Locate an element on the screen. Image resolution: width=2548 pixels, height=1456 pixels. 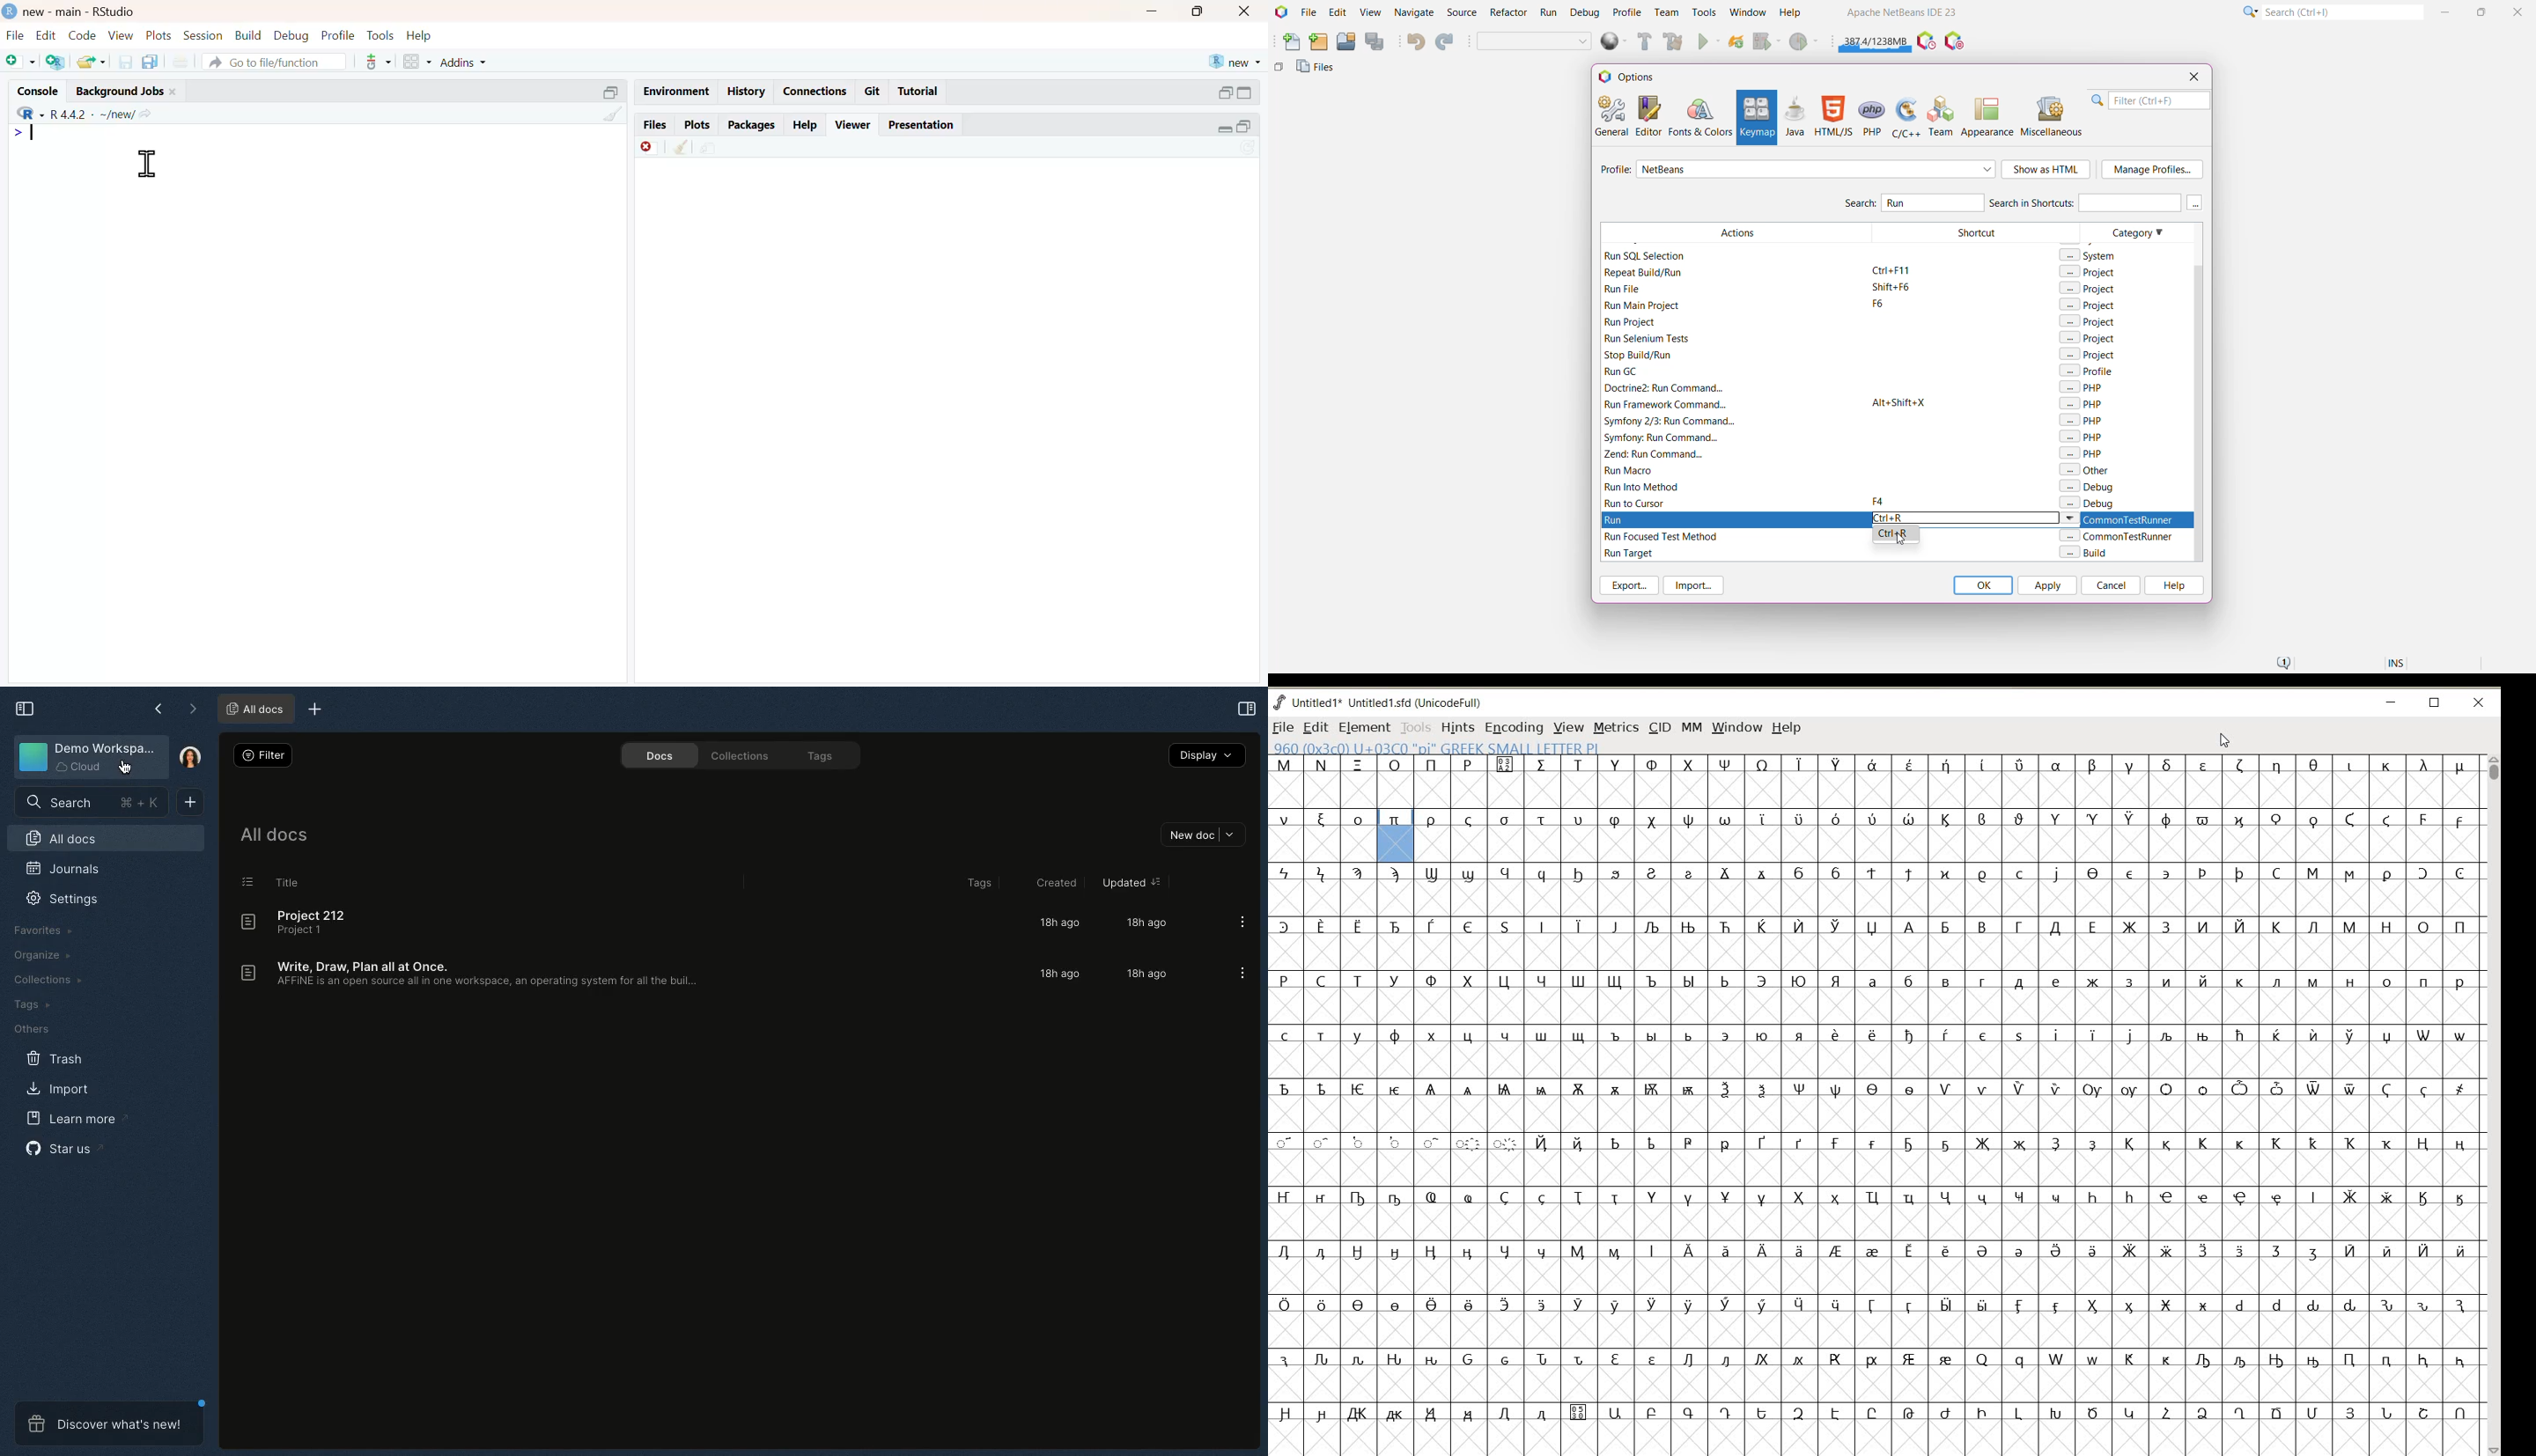
CID is located at coordinates (1660, 726).